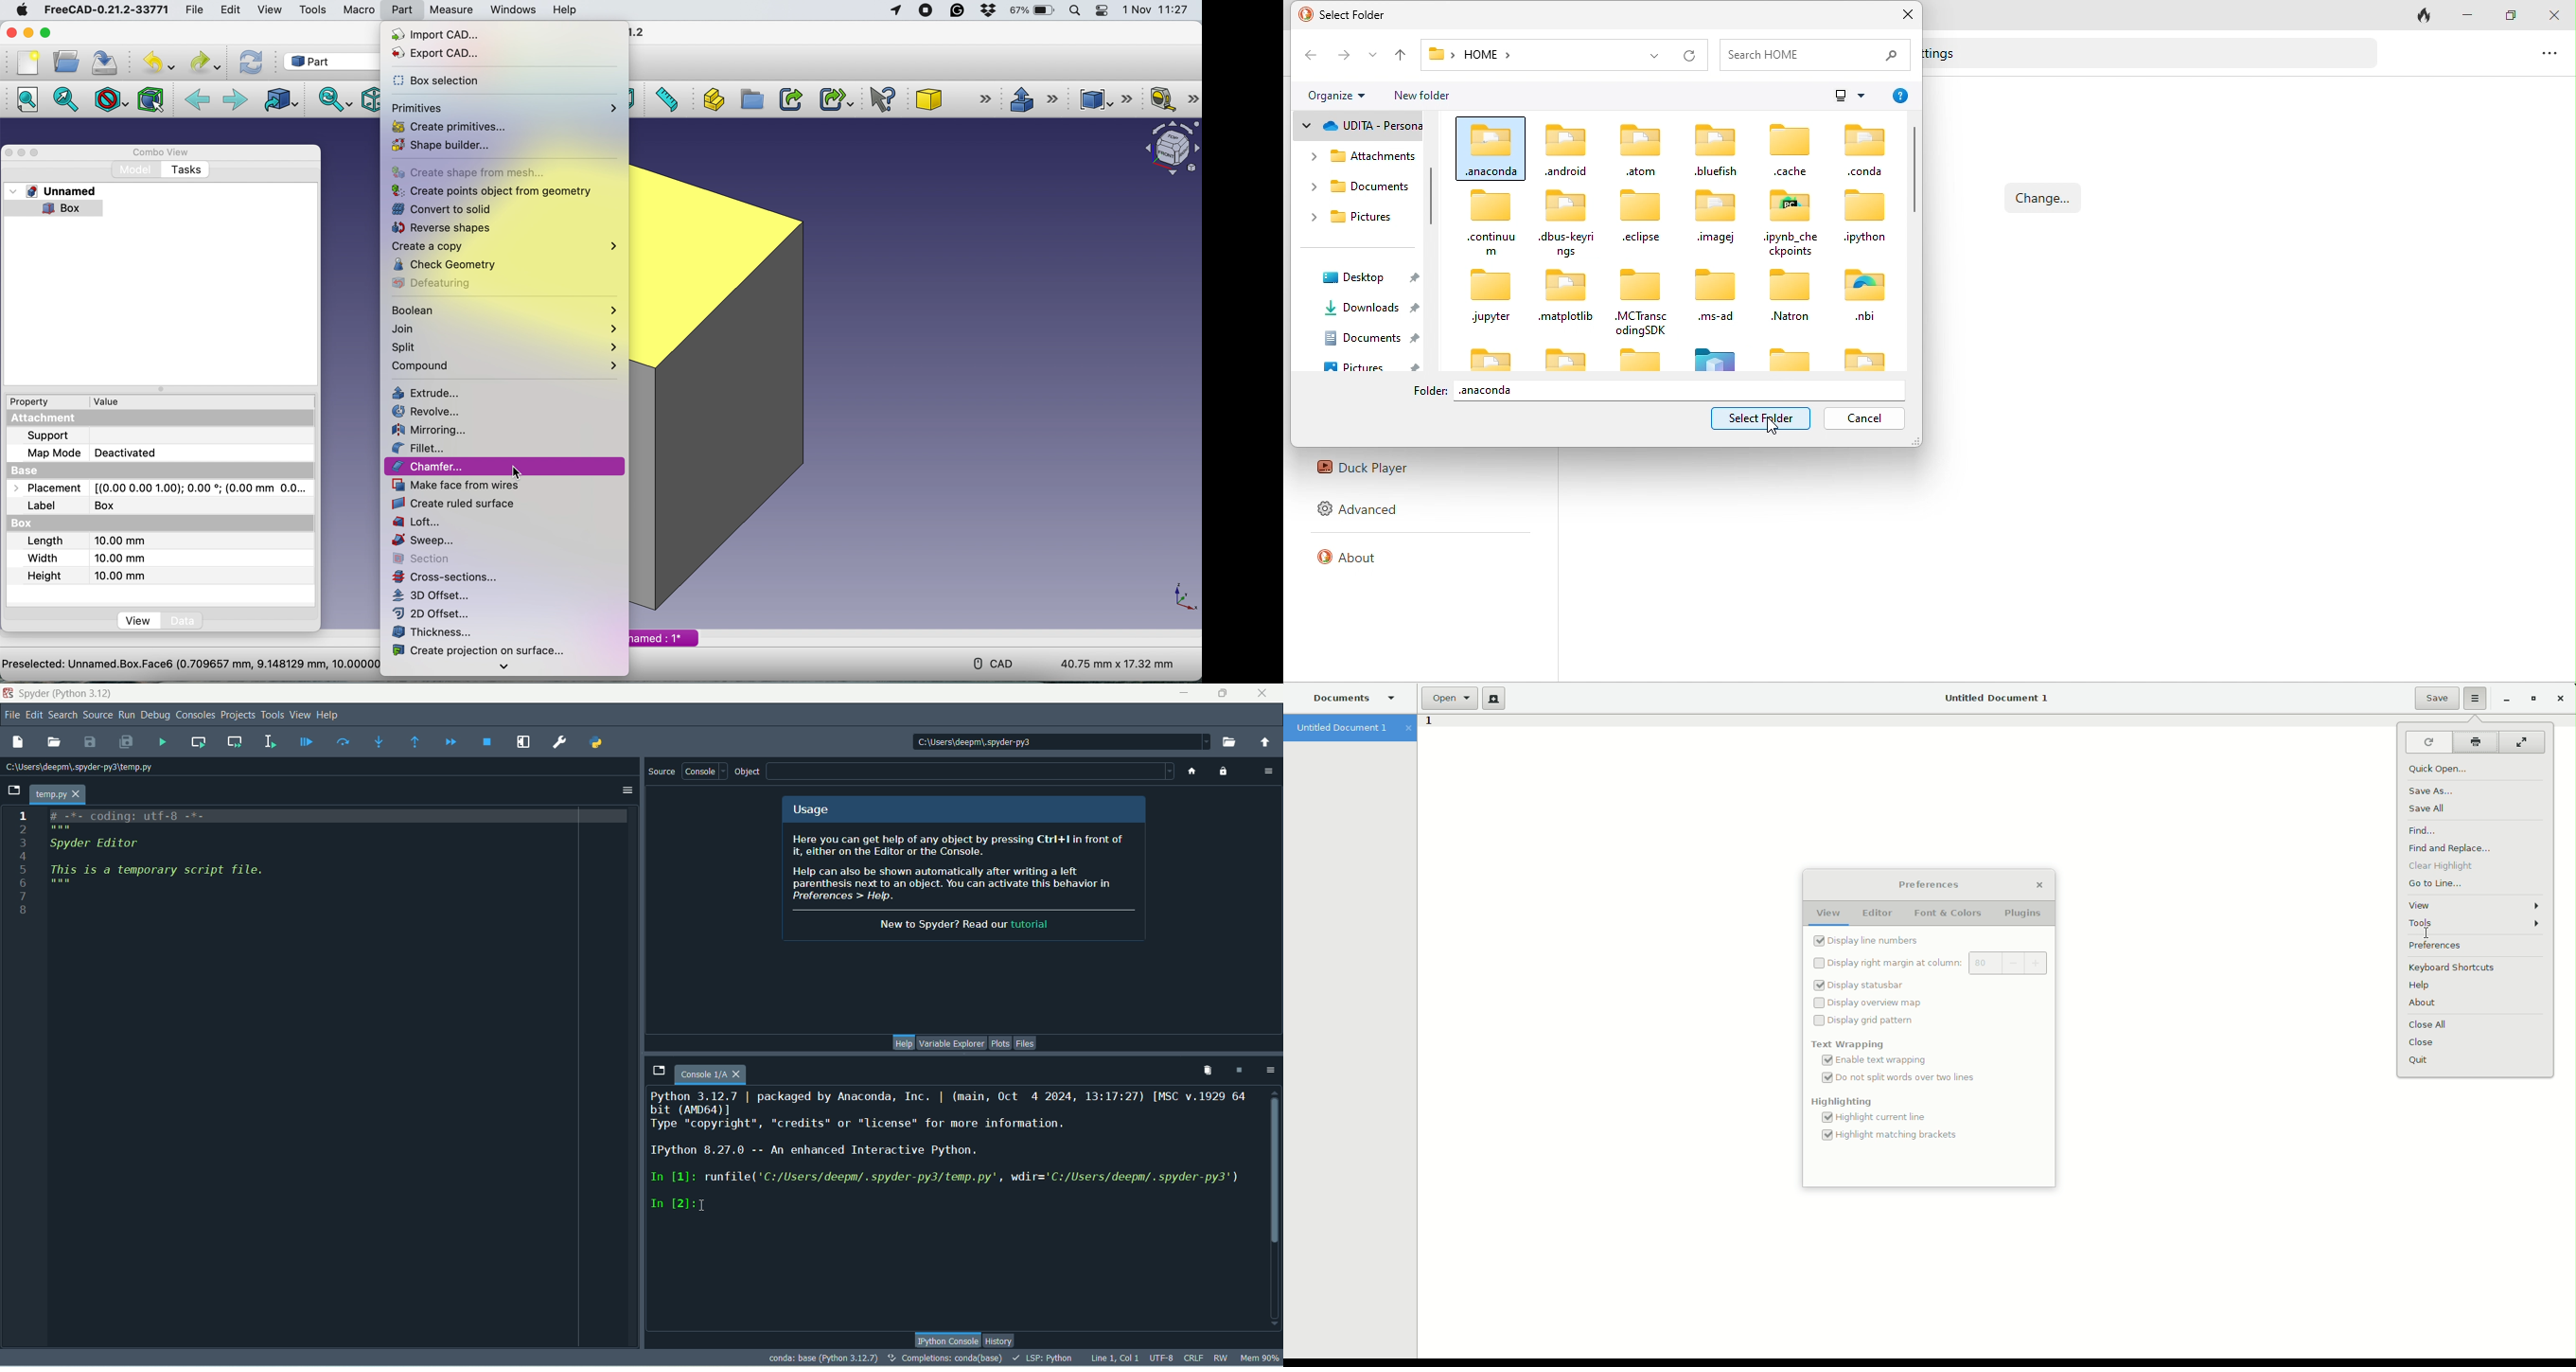 This screenshot has height=1372, width=2576. What do you see at coordinates (126, 715) in the screenshot?
I see `run` at bounding box center [126, 715].